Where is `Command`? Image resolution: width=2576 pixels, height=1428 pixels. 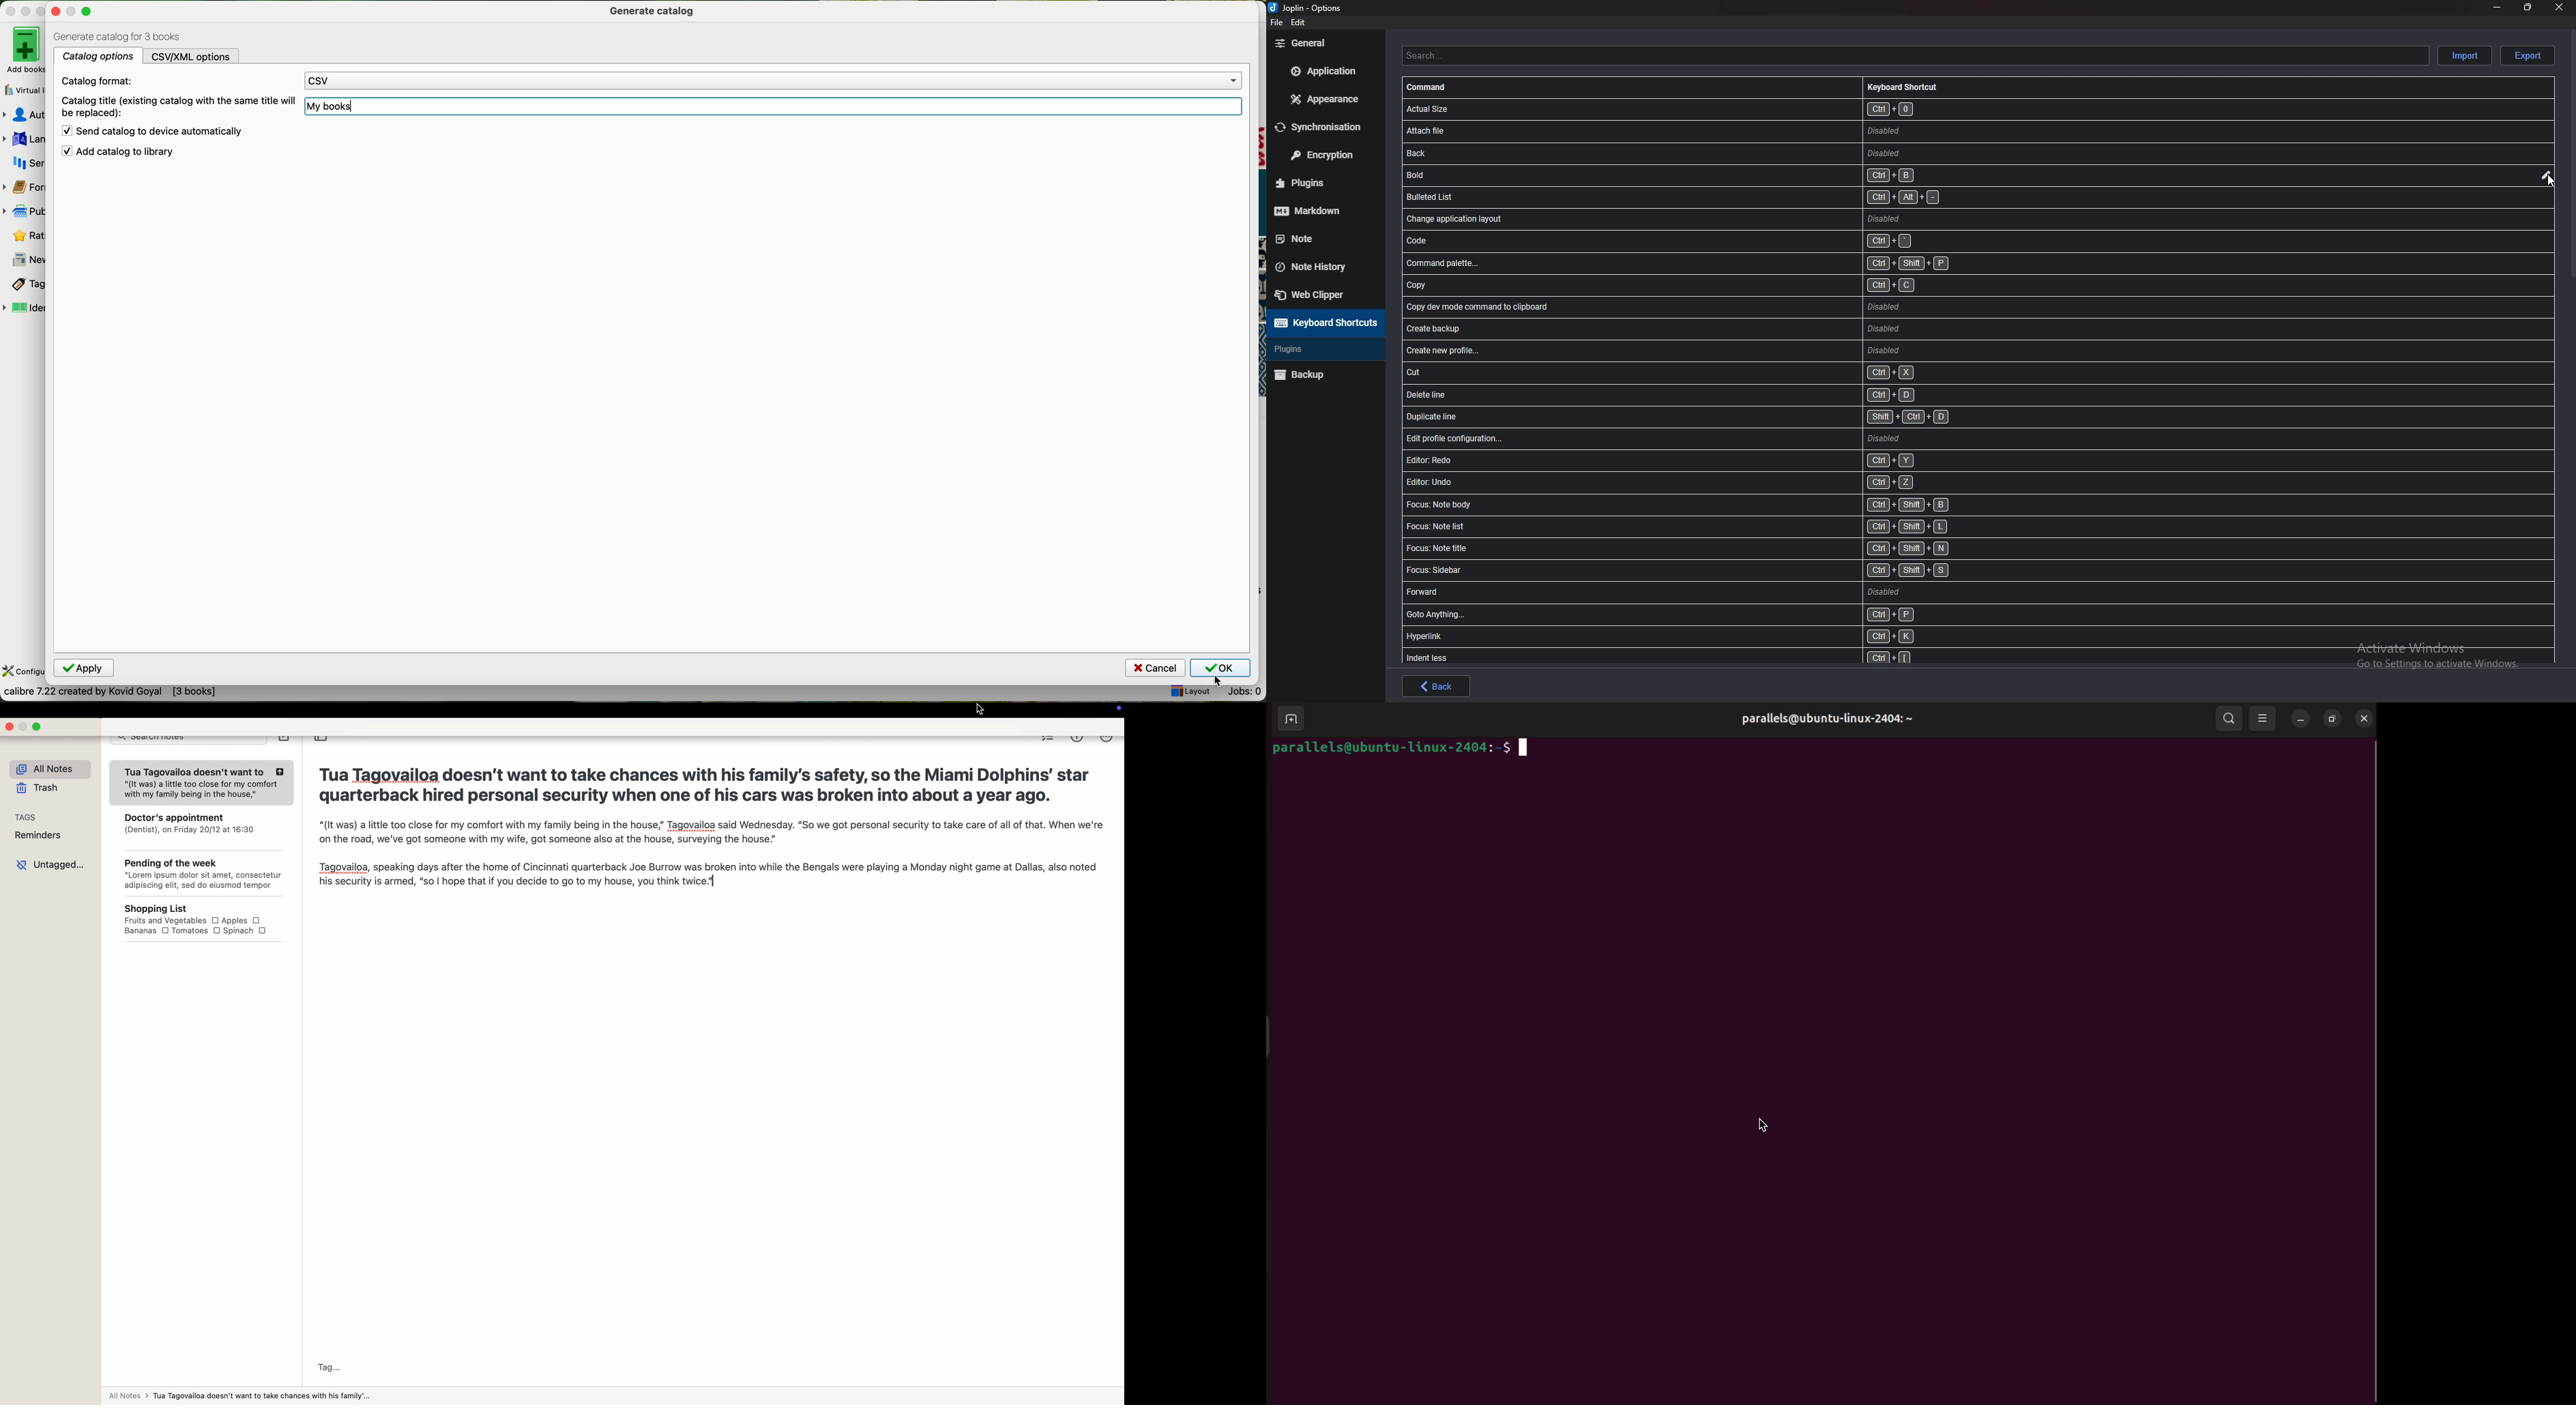
Command is located at coordinates (1433, 87).